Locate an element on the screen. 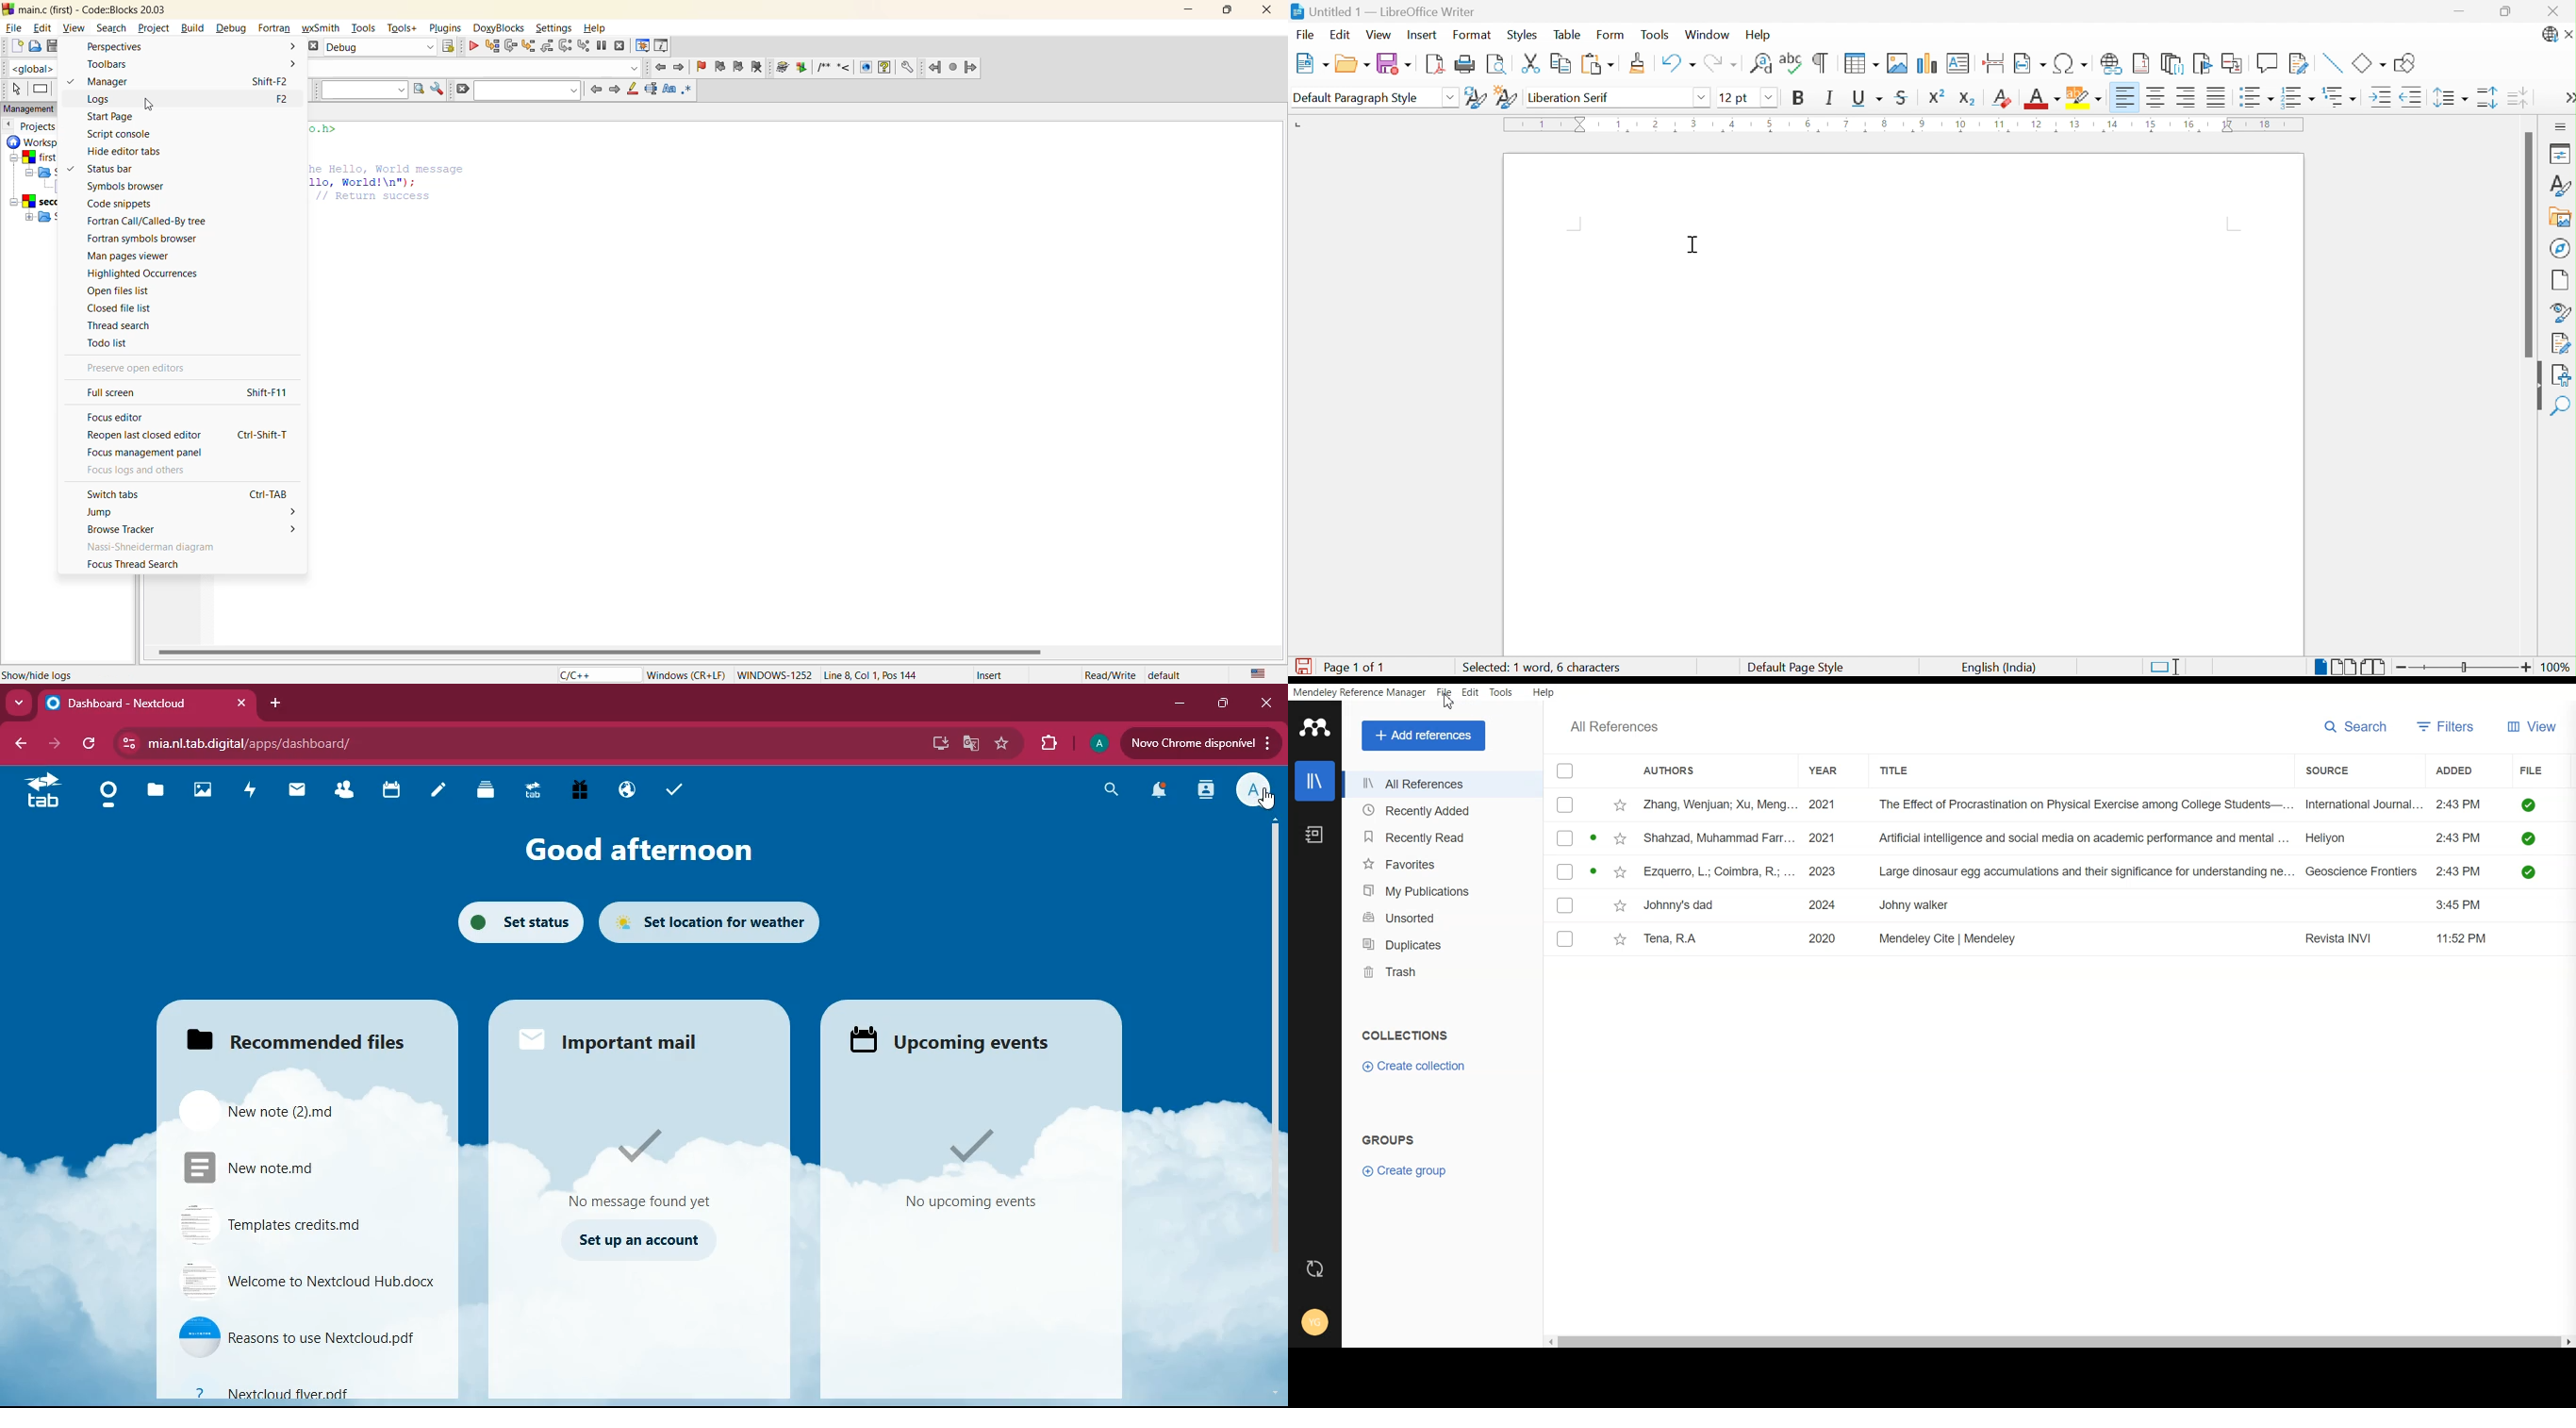 The image size is (2576, 1428). Redo is located at coordinates (1720, 64).